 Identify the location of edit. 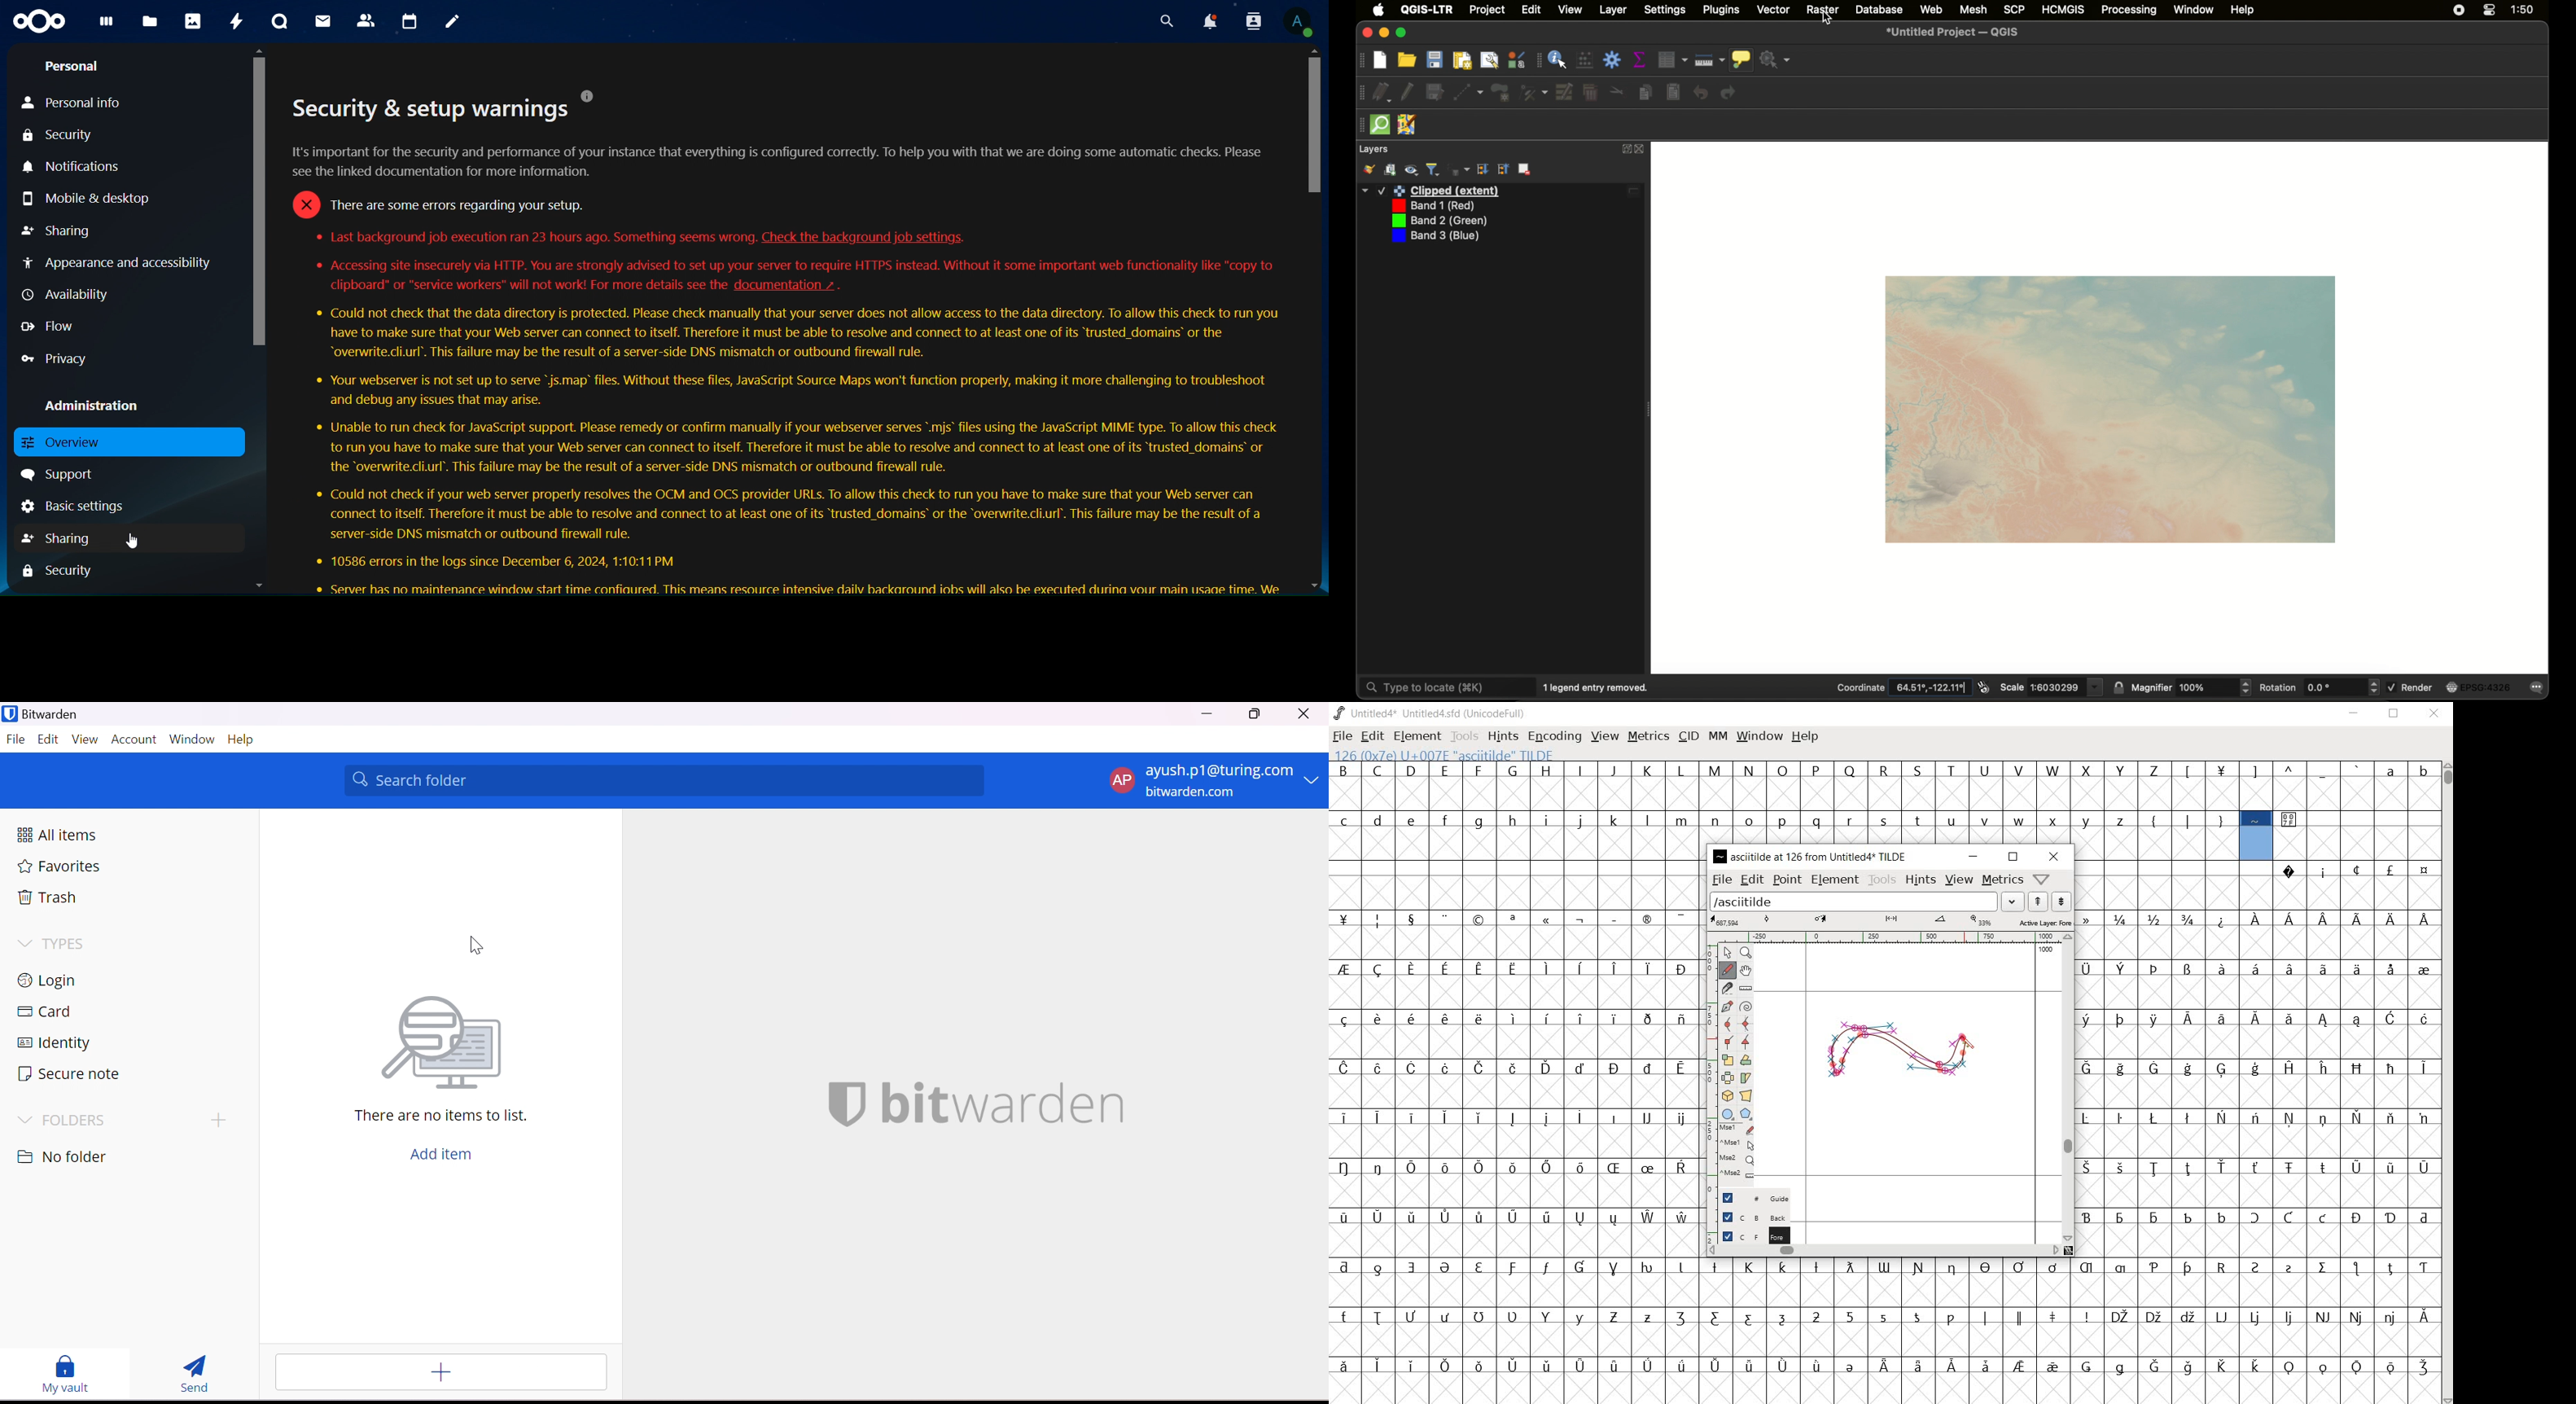
(1531, 10).